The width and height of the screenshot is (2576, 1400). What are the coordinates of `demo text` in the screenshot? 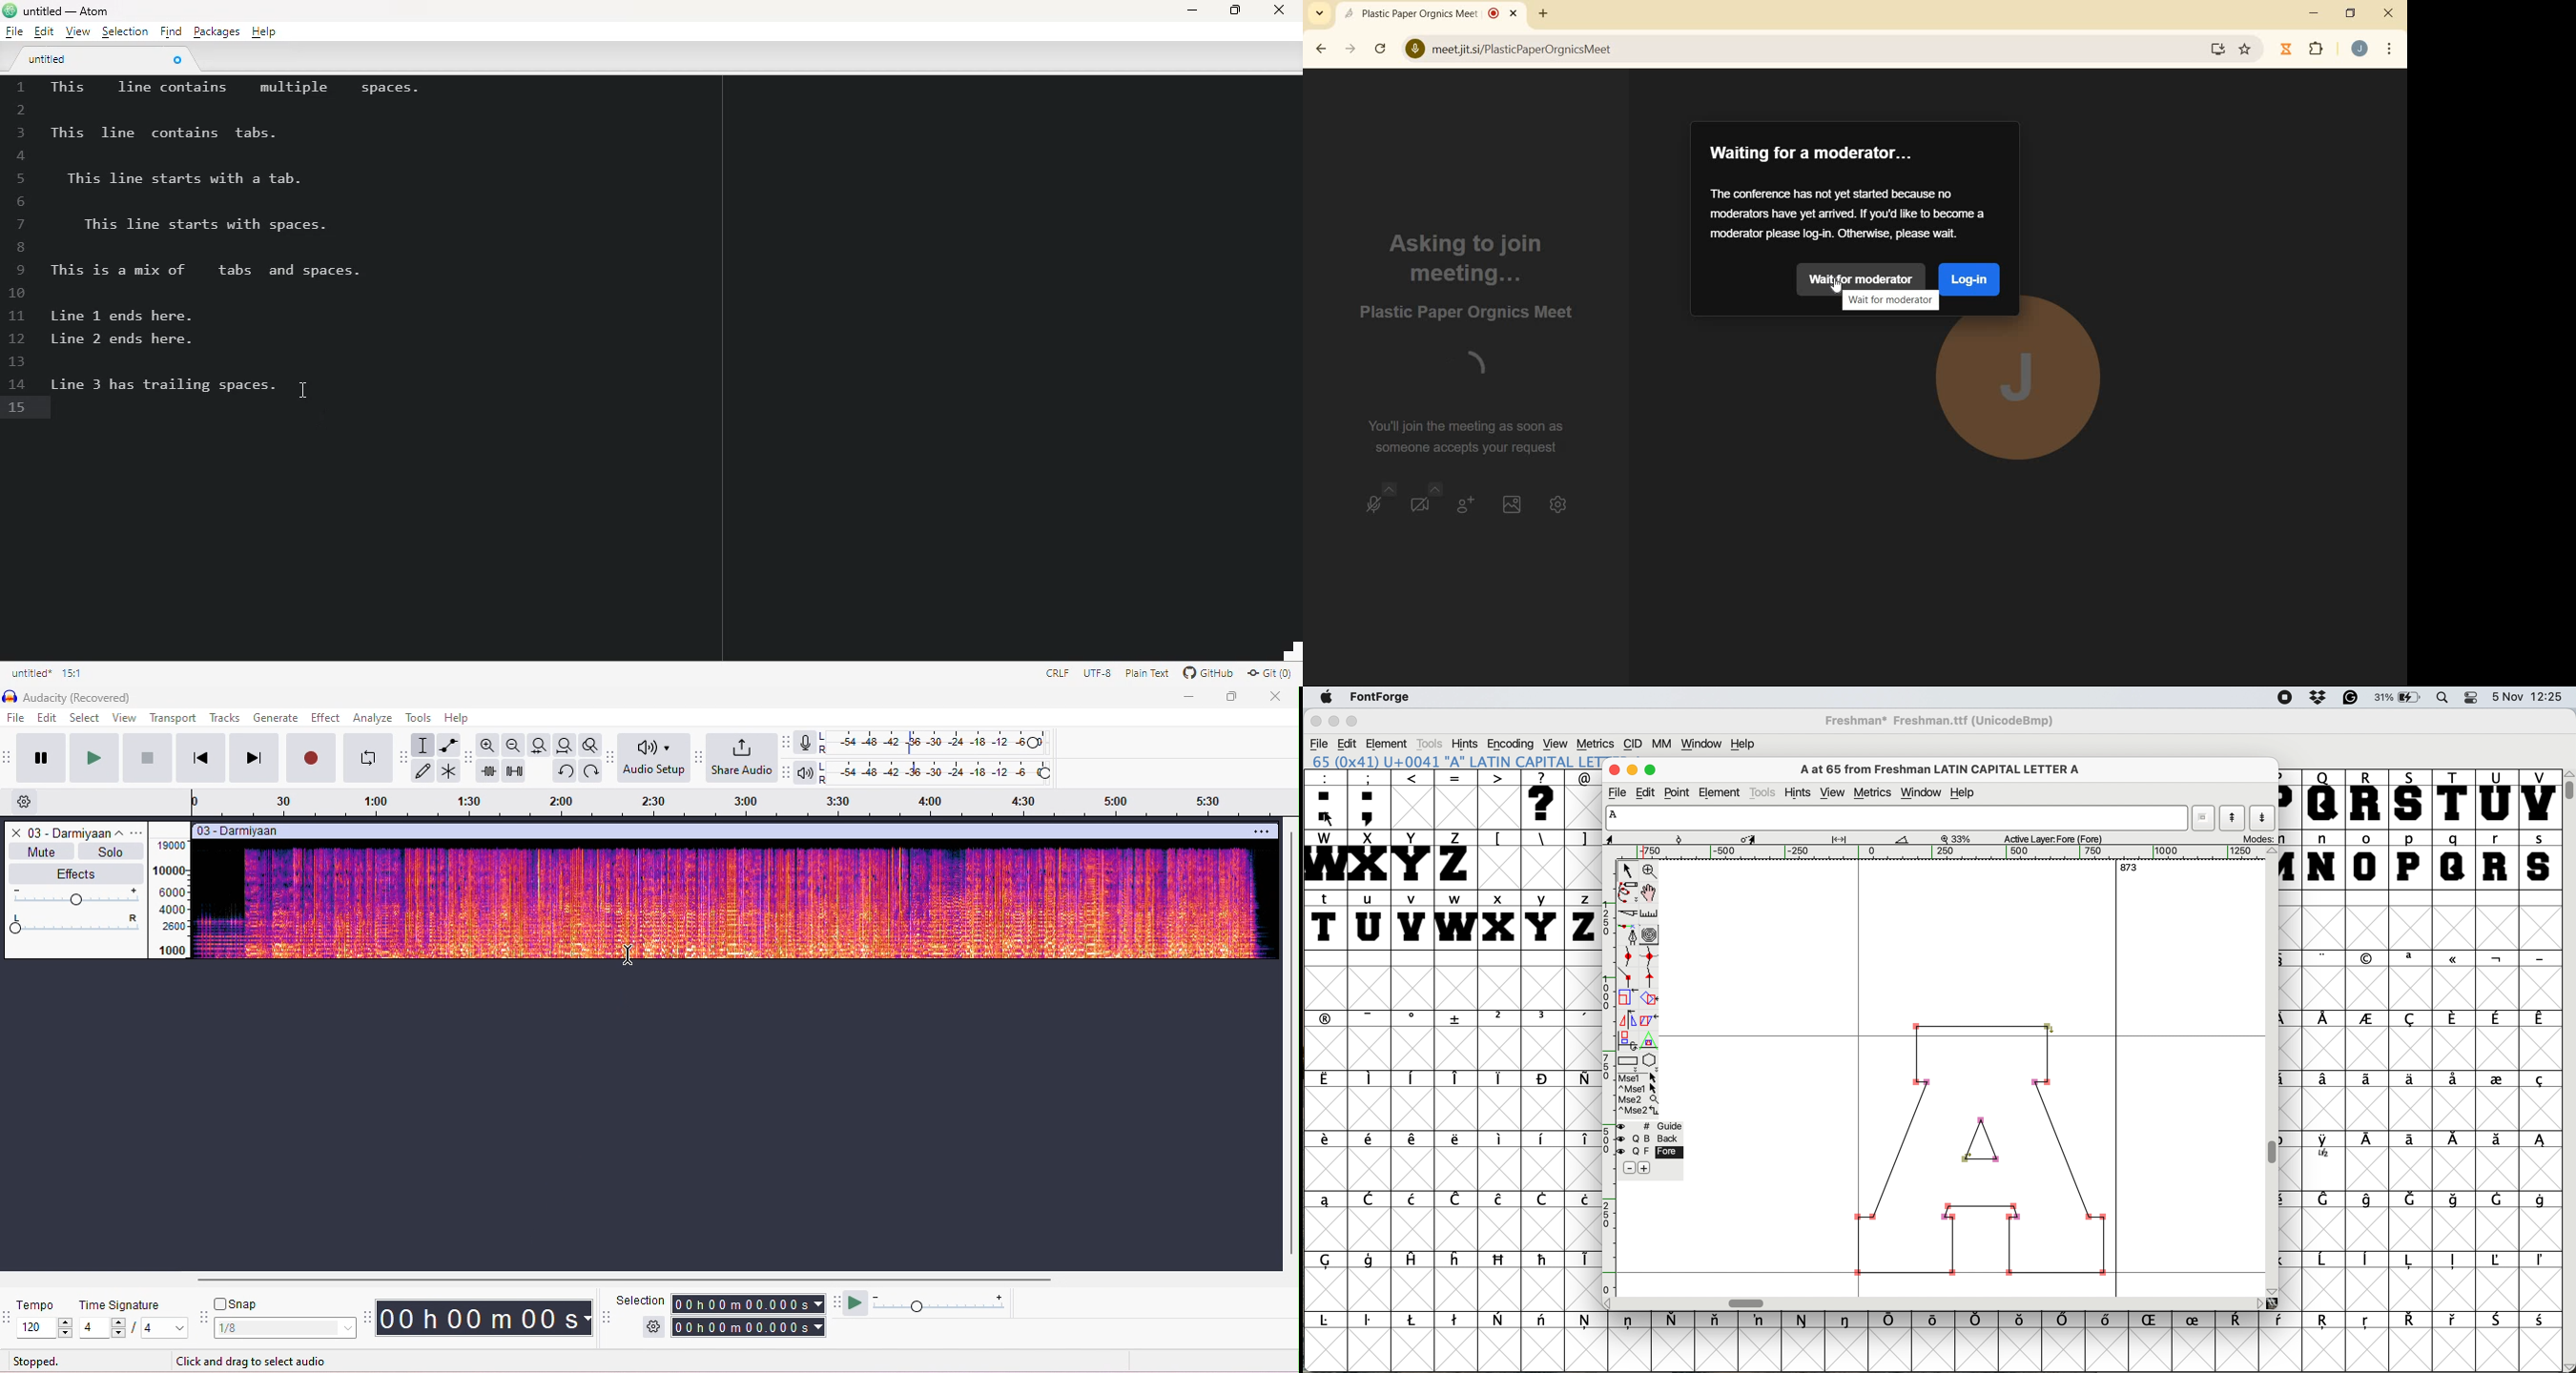 It's located at (232, 236).